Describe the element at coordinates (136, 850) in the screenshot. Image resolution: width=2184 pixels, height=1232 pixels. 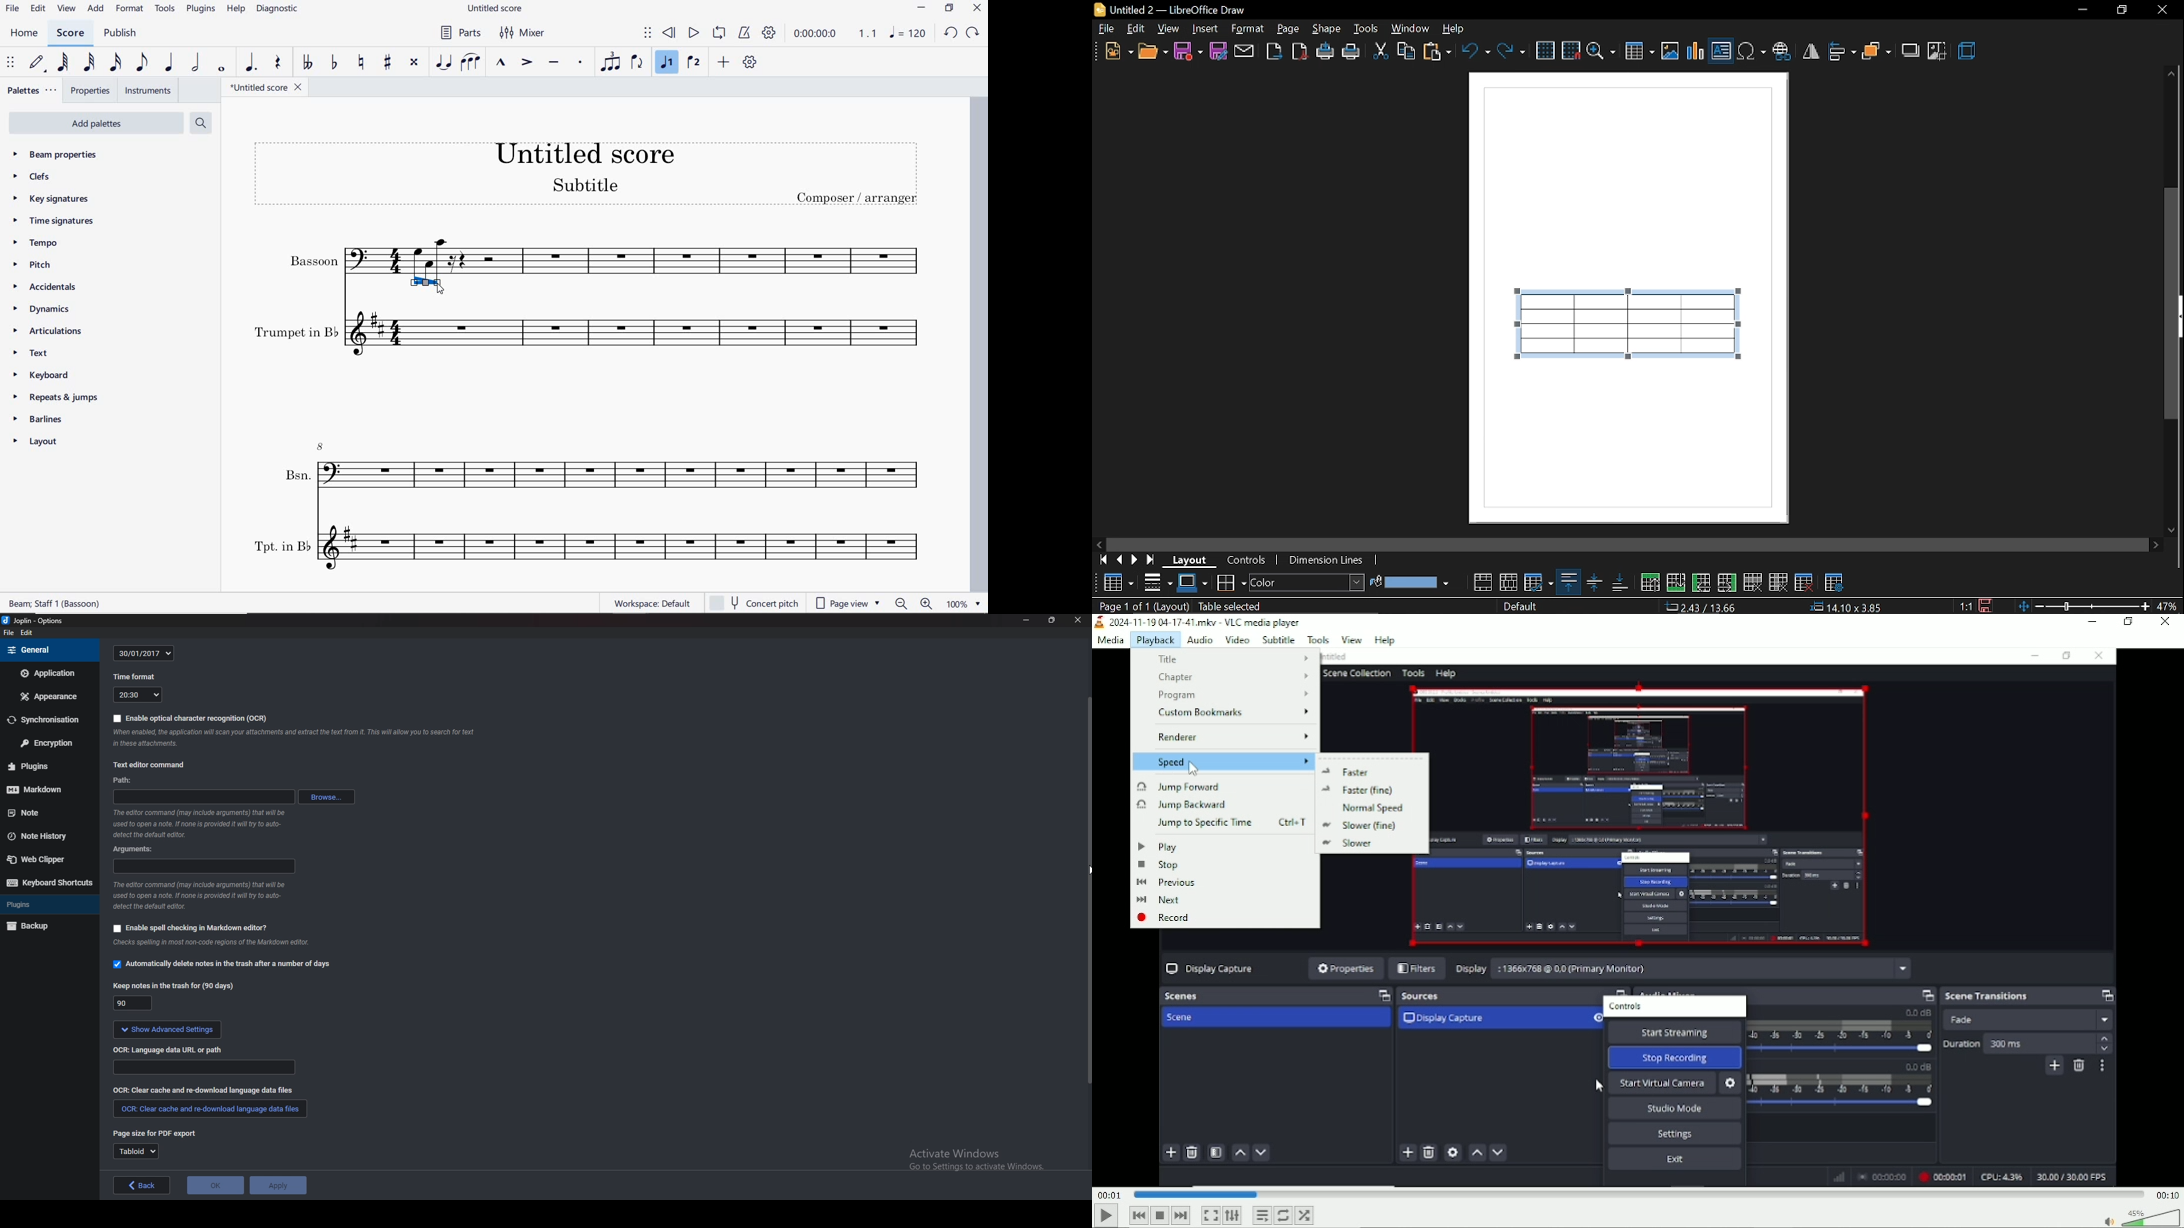
I see `argument` at that location.